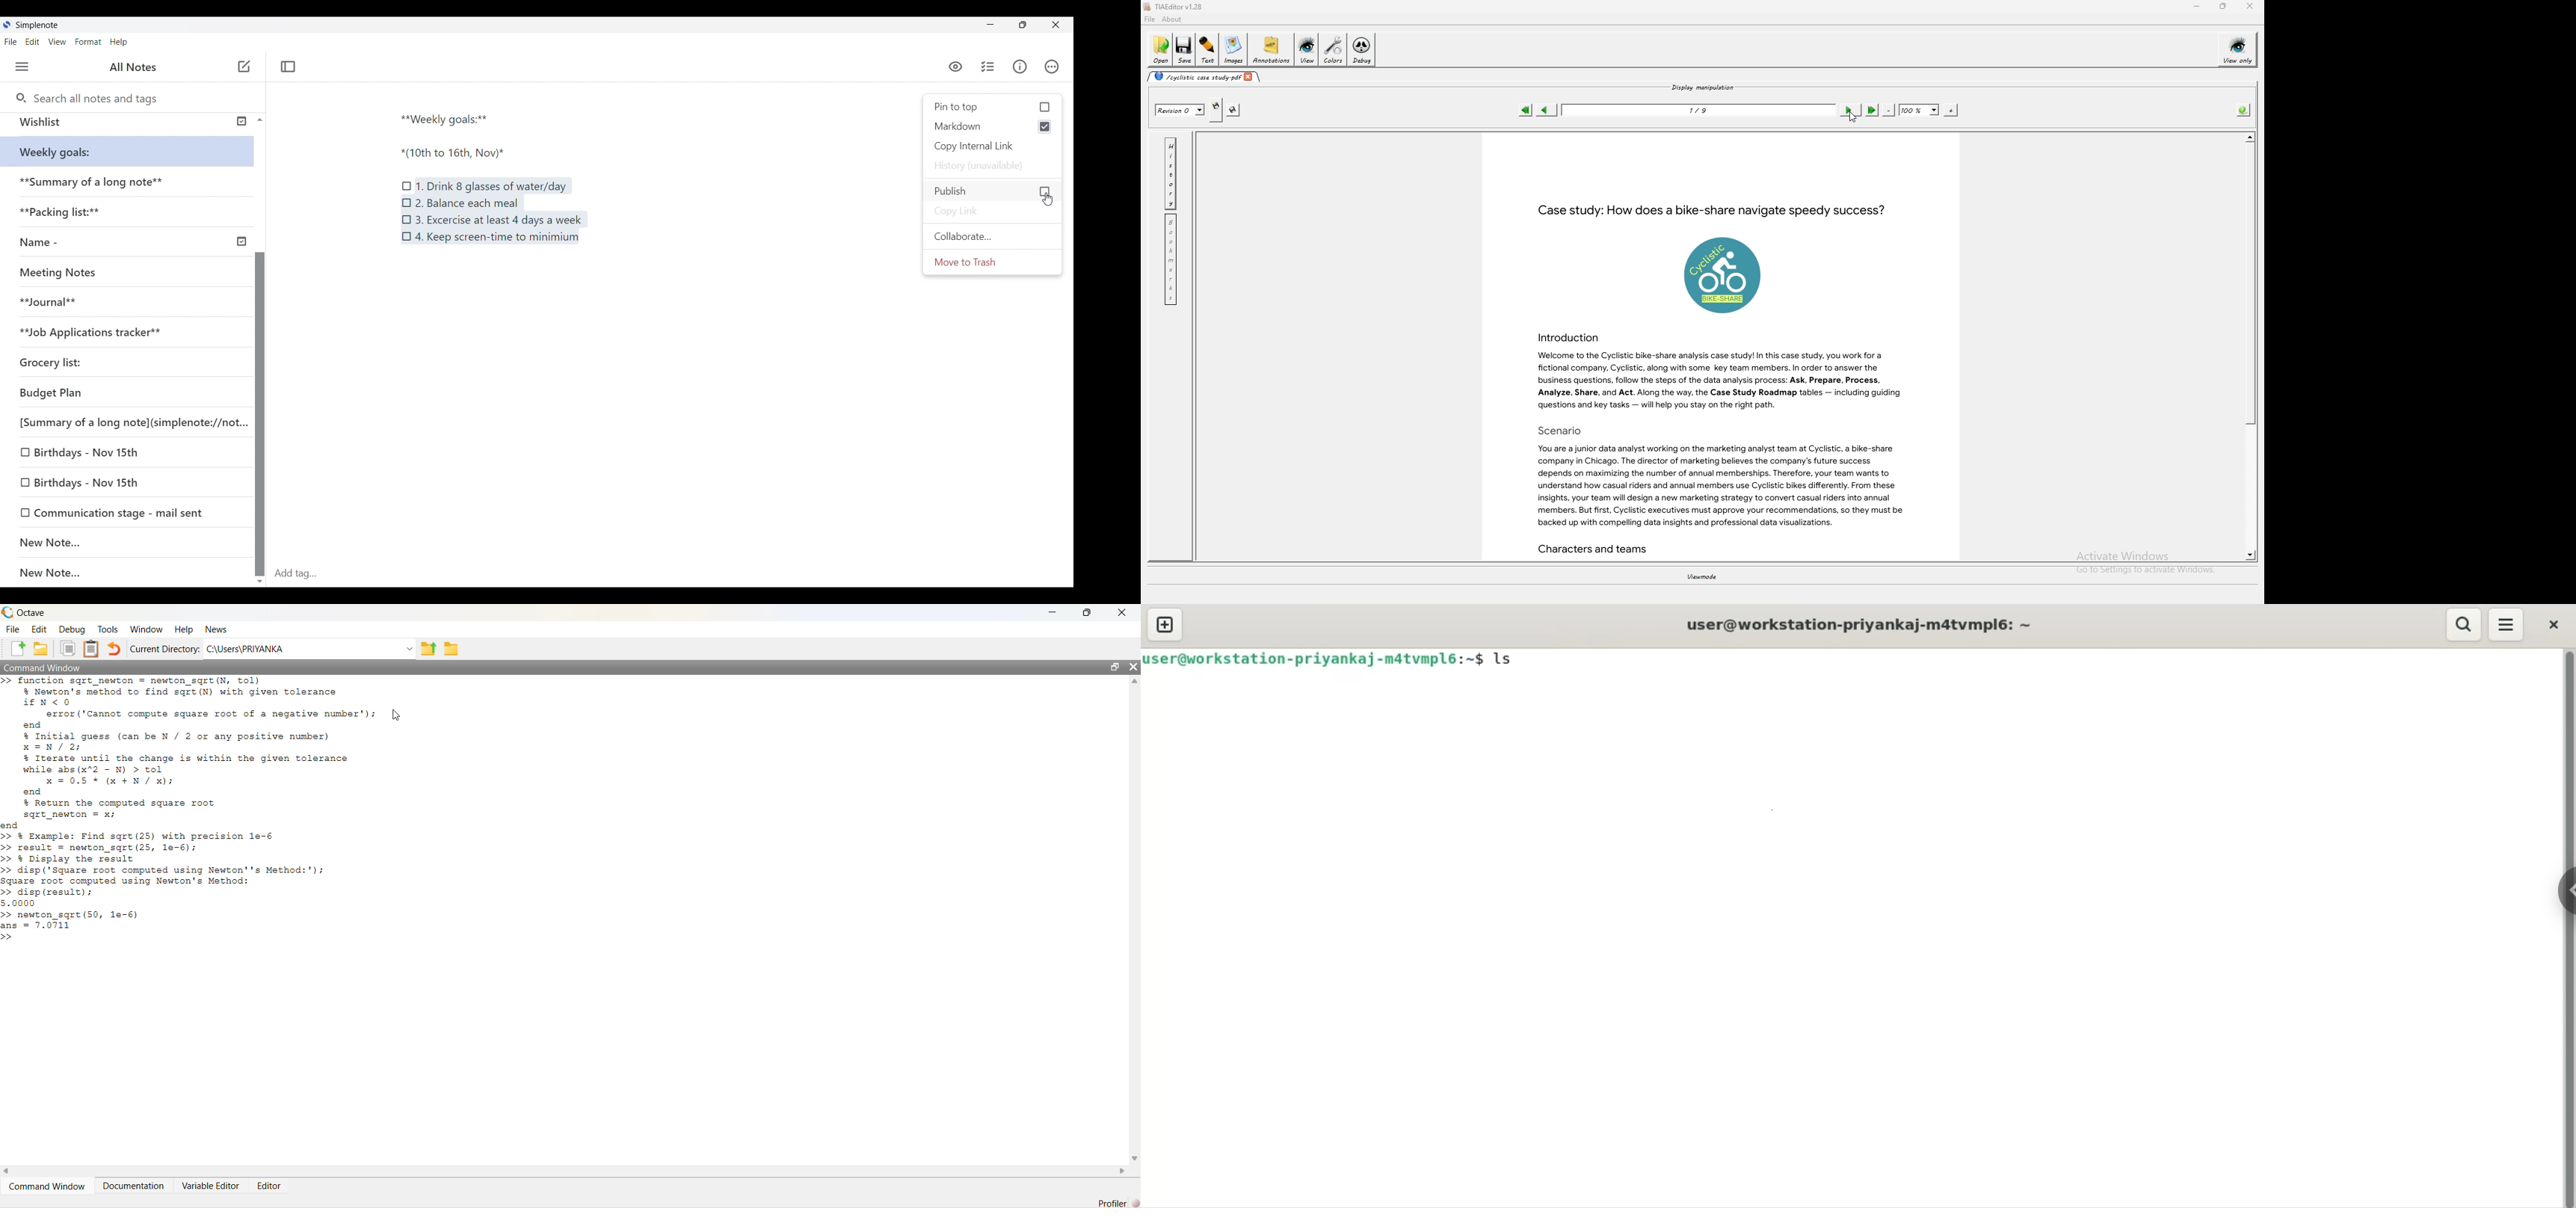 This screenshot has width=2576, height=1232. I want to click on Format, so click(88, 41).